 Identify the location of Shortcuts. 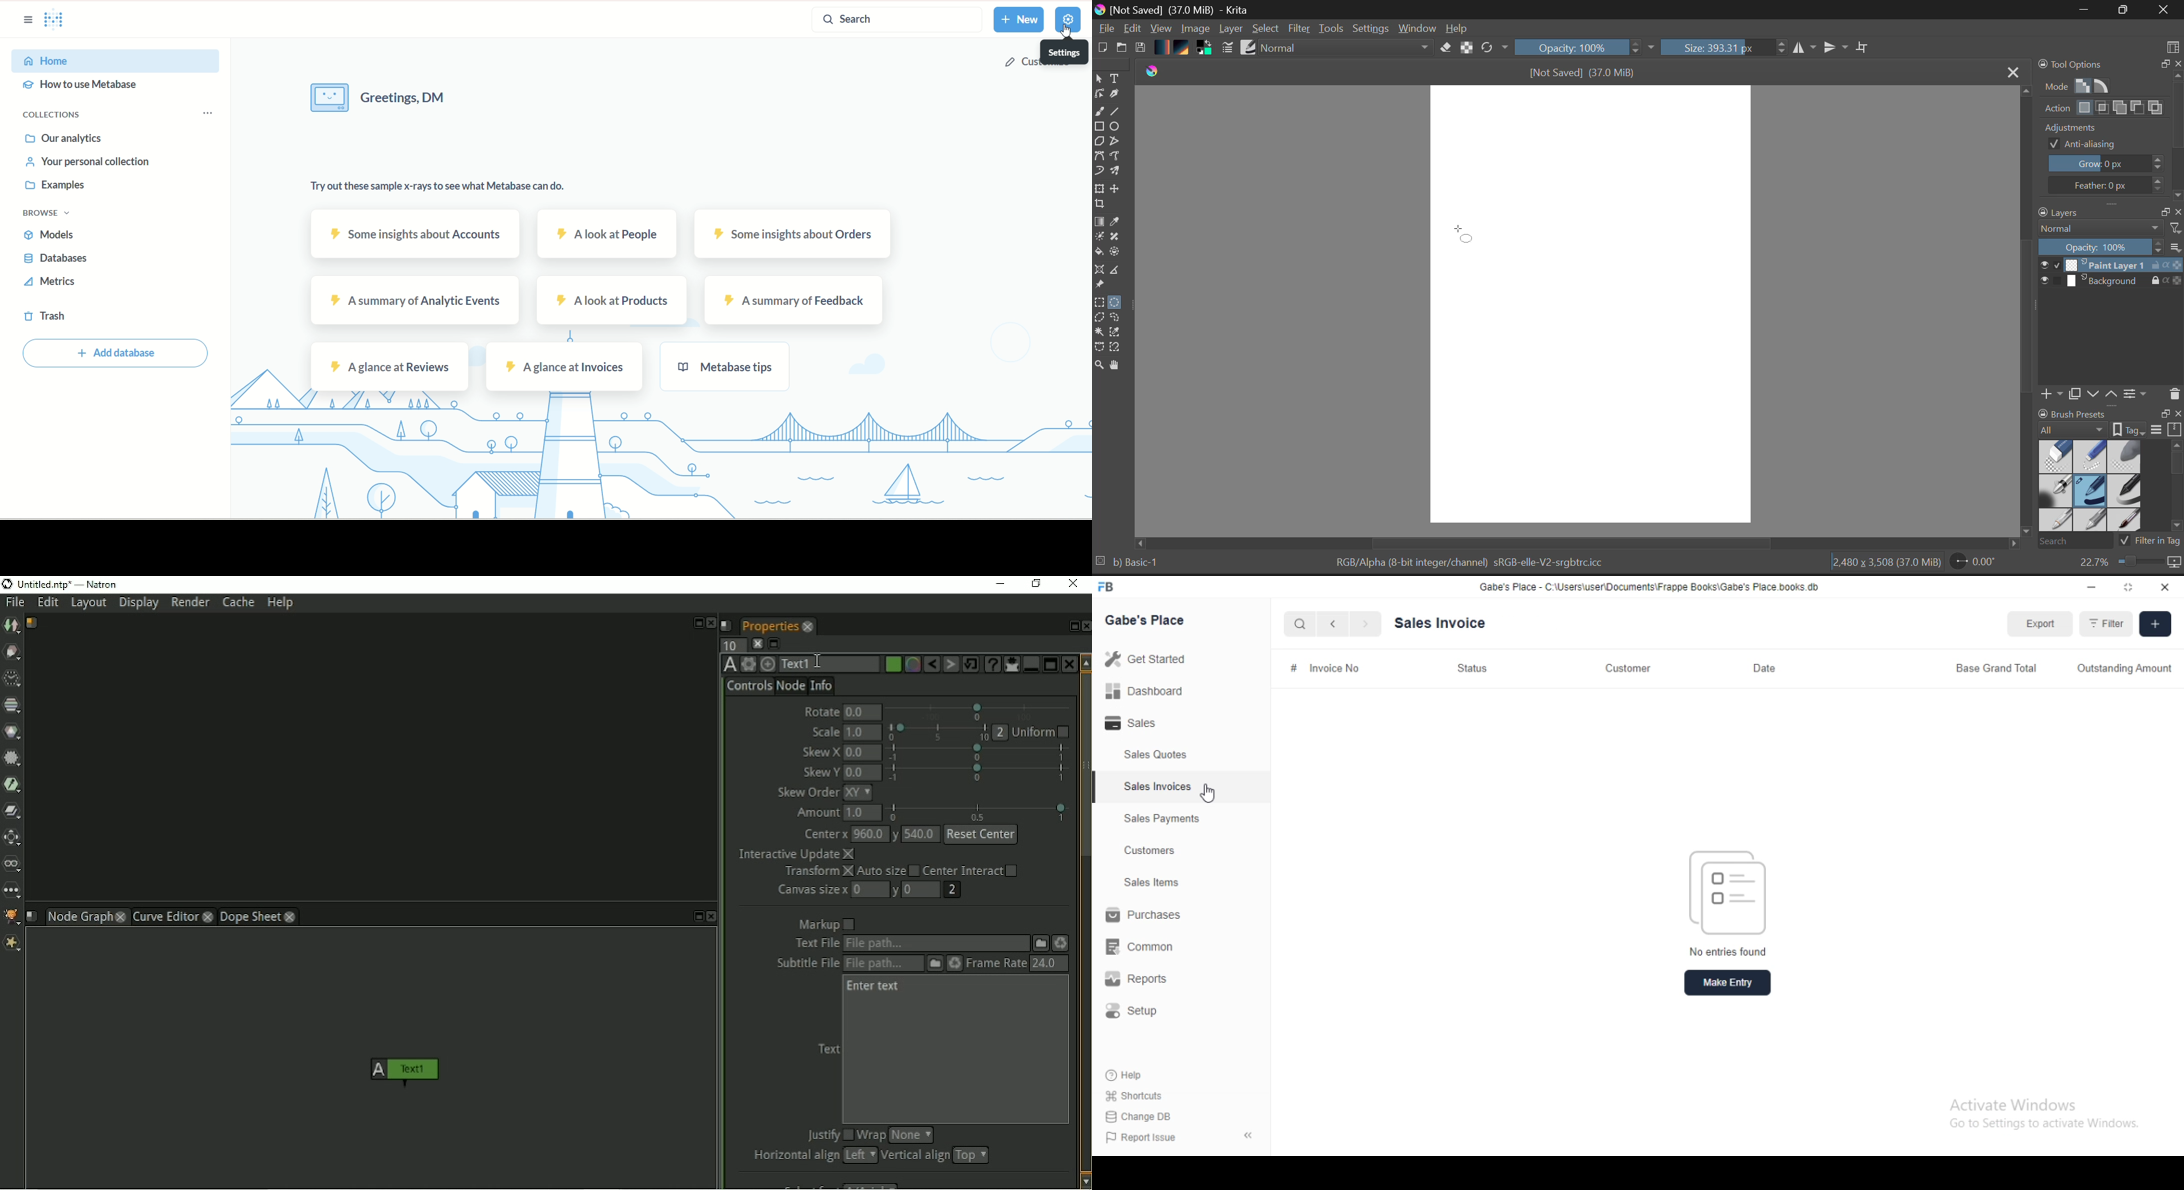
(1135, 1096).